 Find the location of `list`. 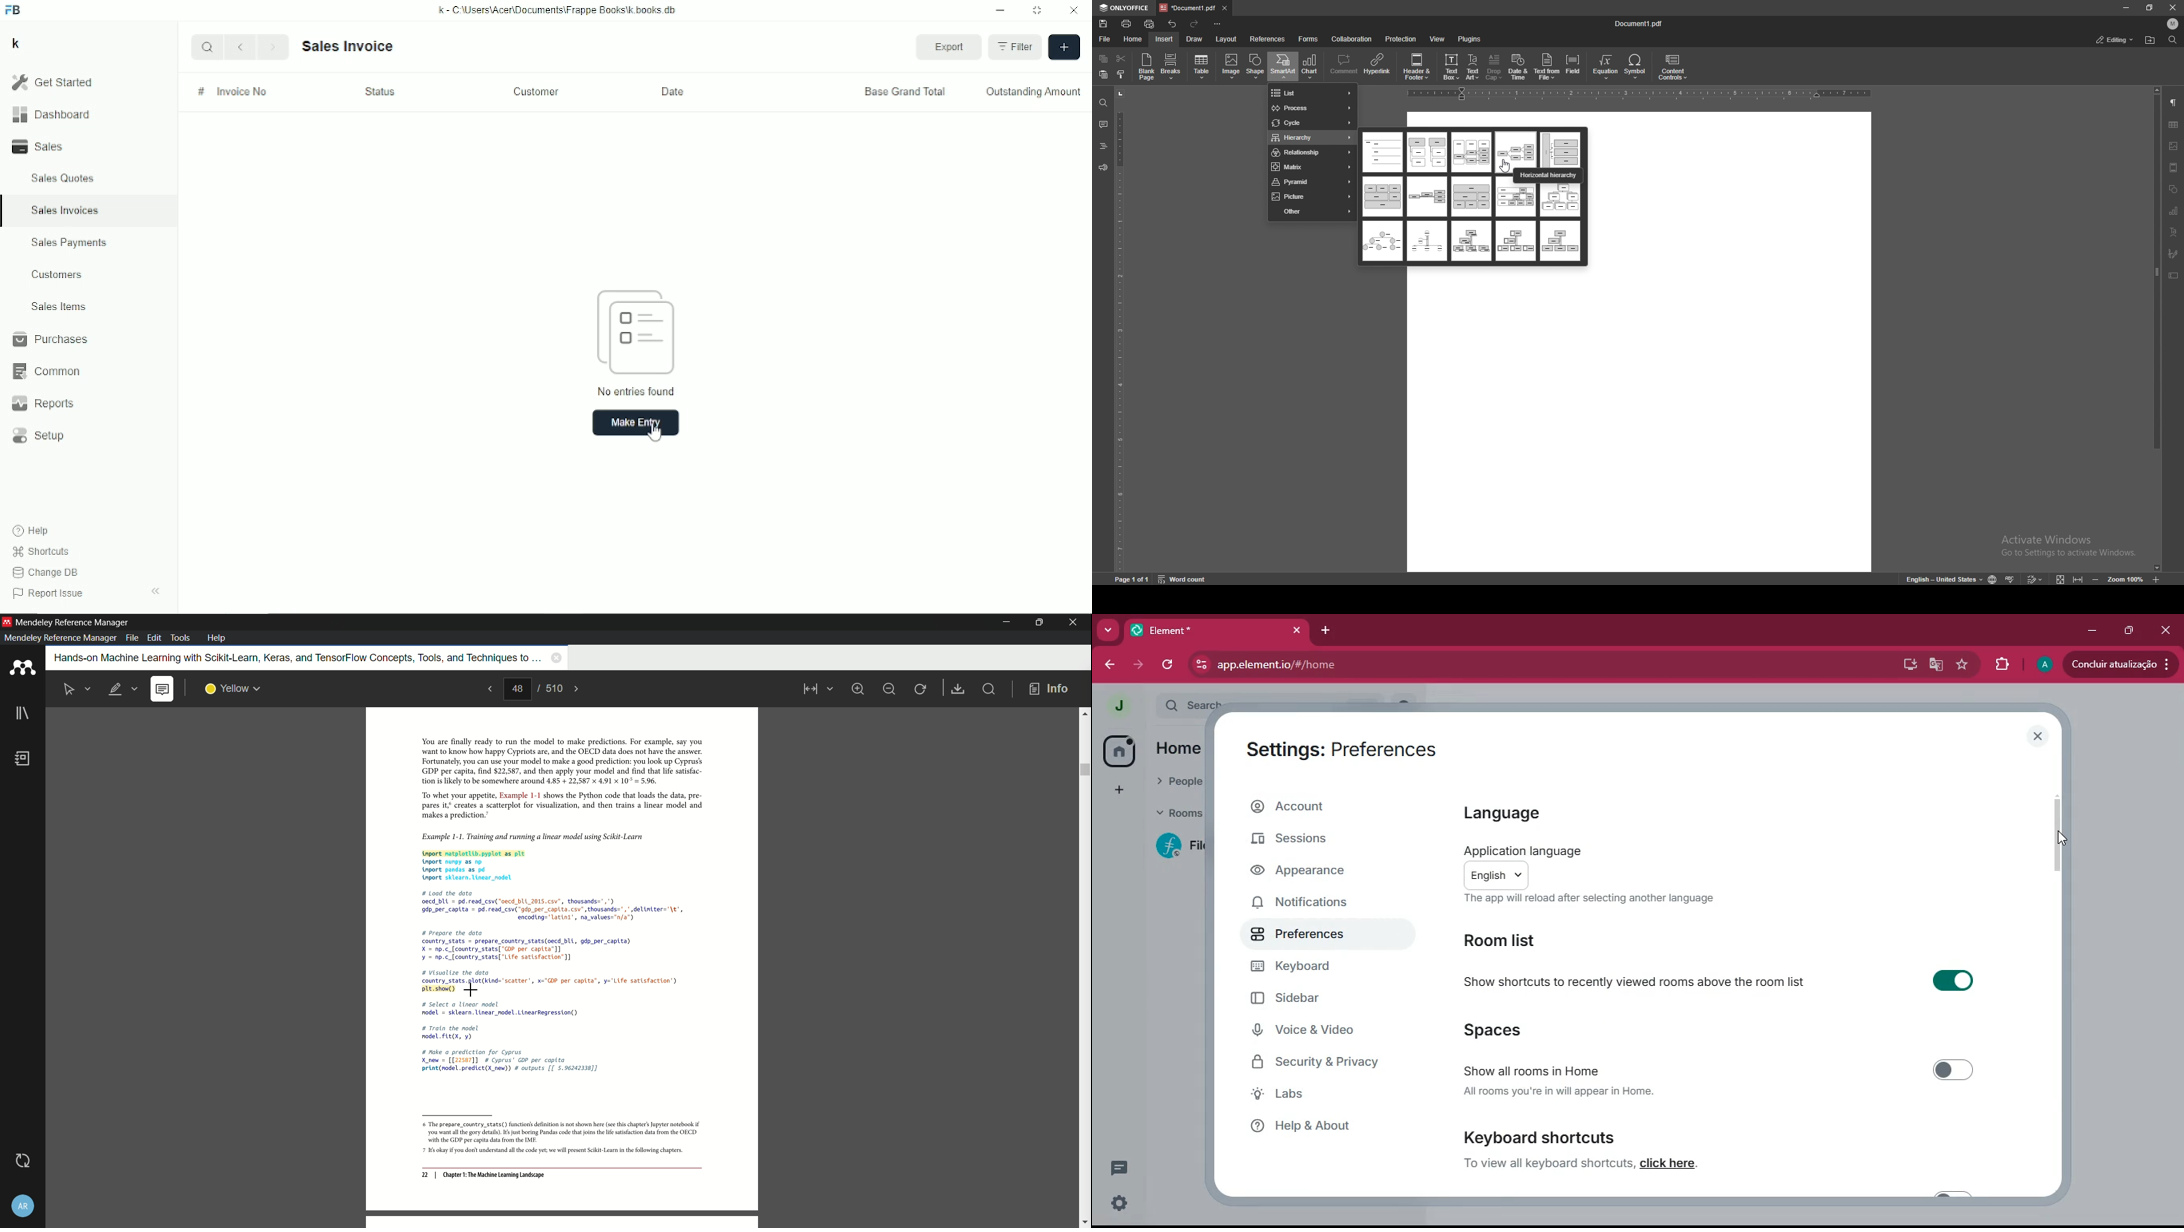

list is located at coordinates (1312, 93).